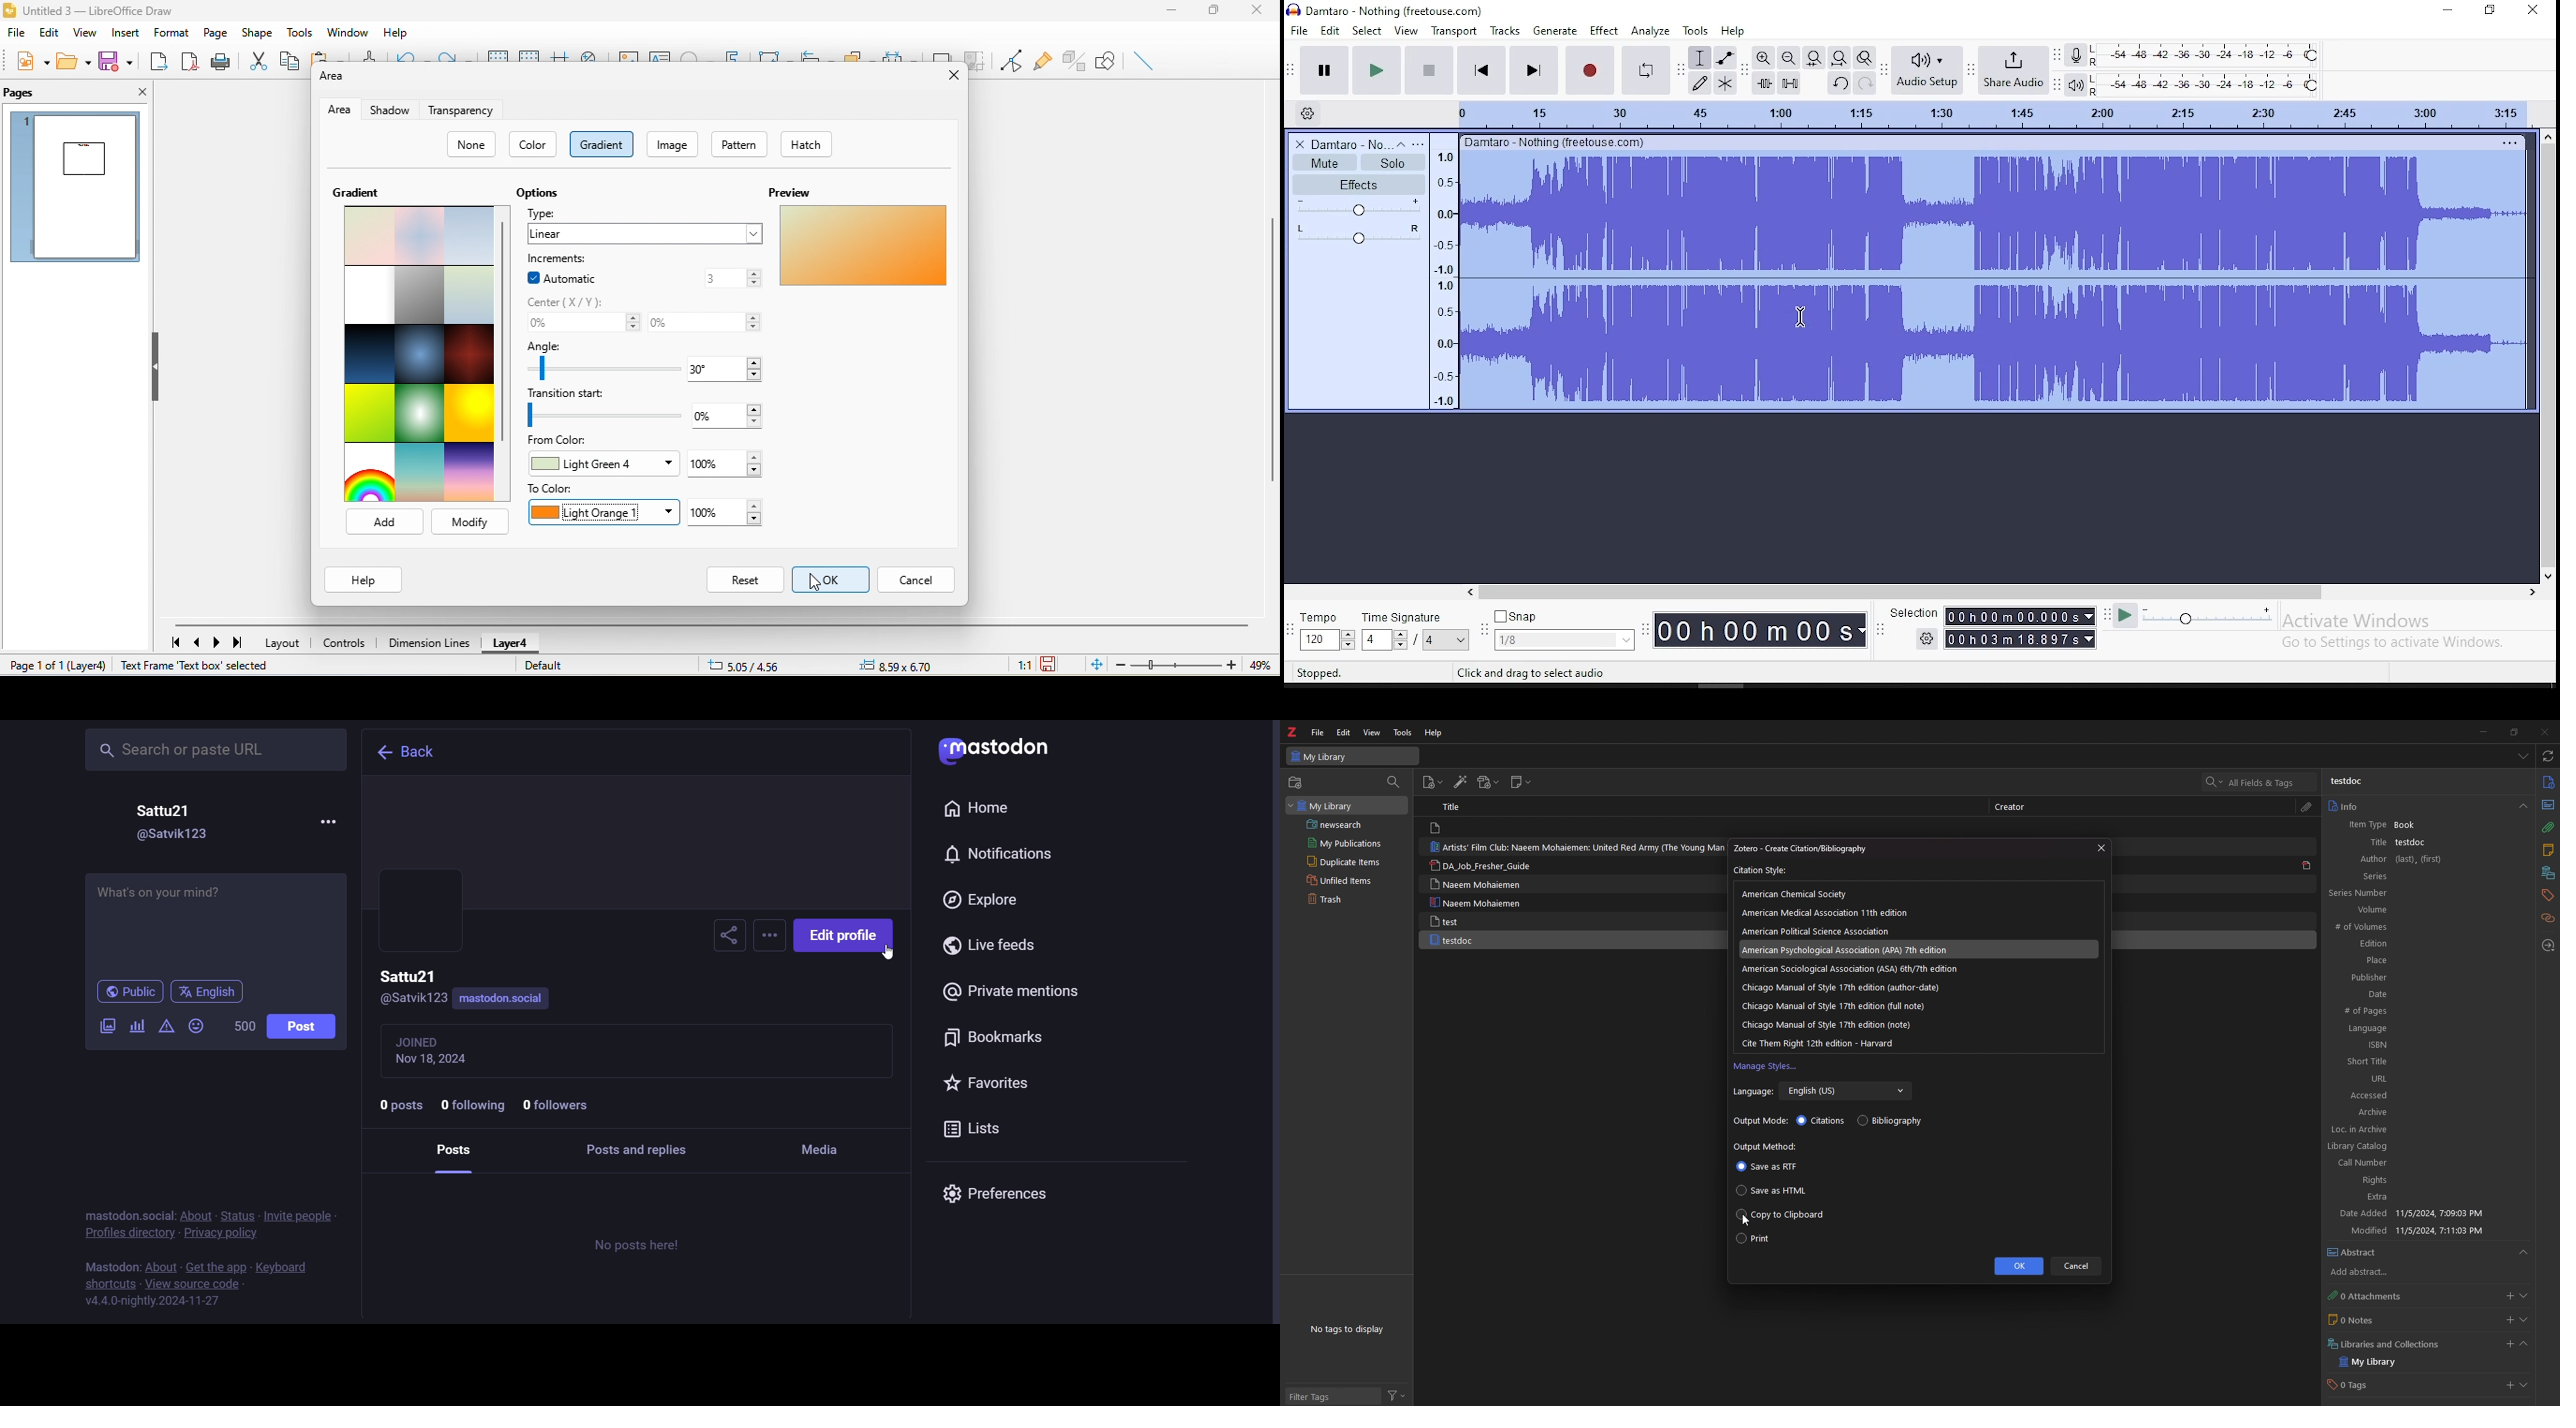 The width and height of the screenshot is (2576, 1428). What do you see at coordinates (2524, 756) in the screenshot?
I see `list all items` at bounding box center [2524, 756].